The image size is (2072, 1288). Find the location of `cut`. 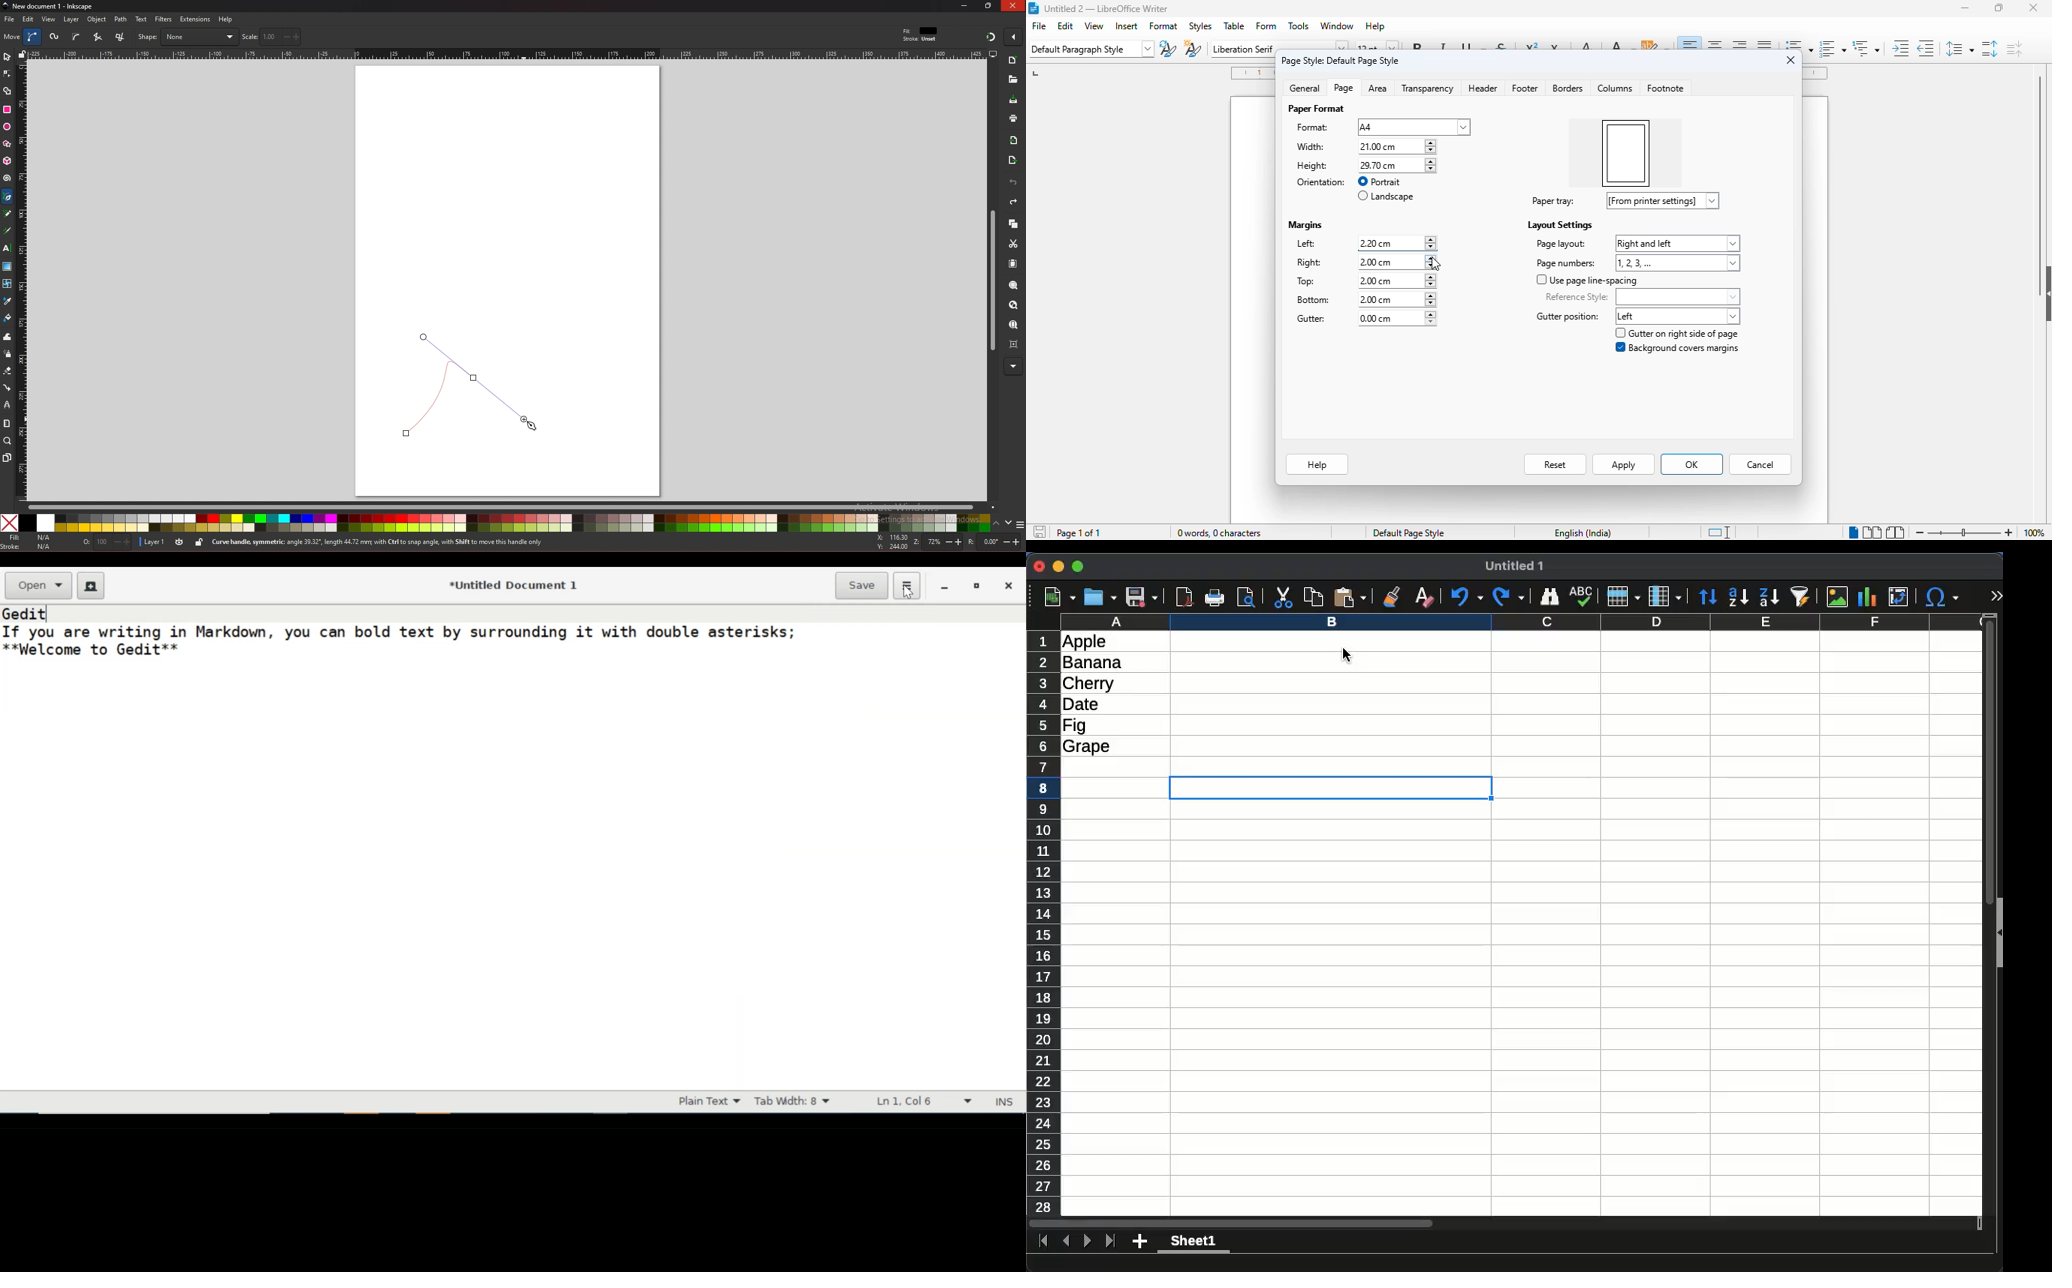

cut is located at coordinates (1282, 598).